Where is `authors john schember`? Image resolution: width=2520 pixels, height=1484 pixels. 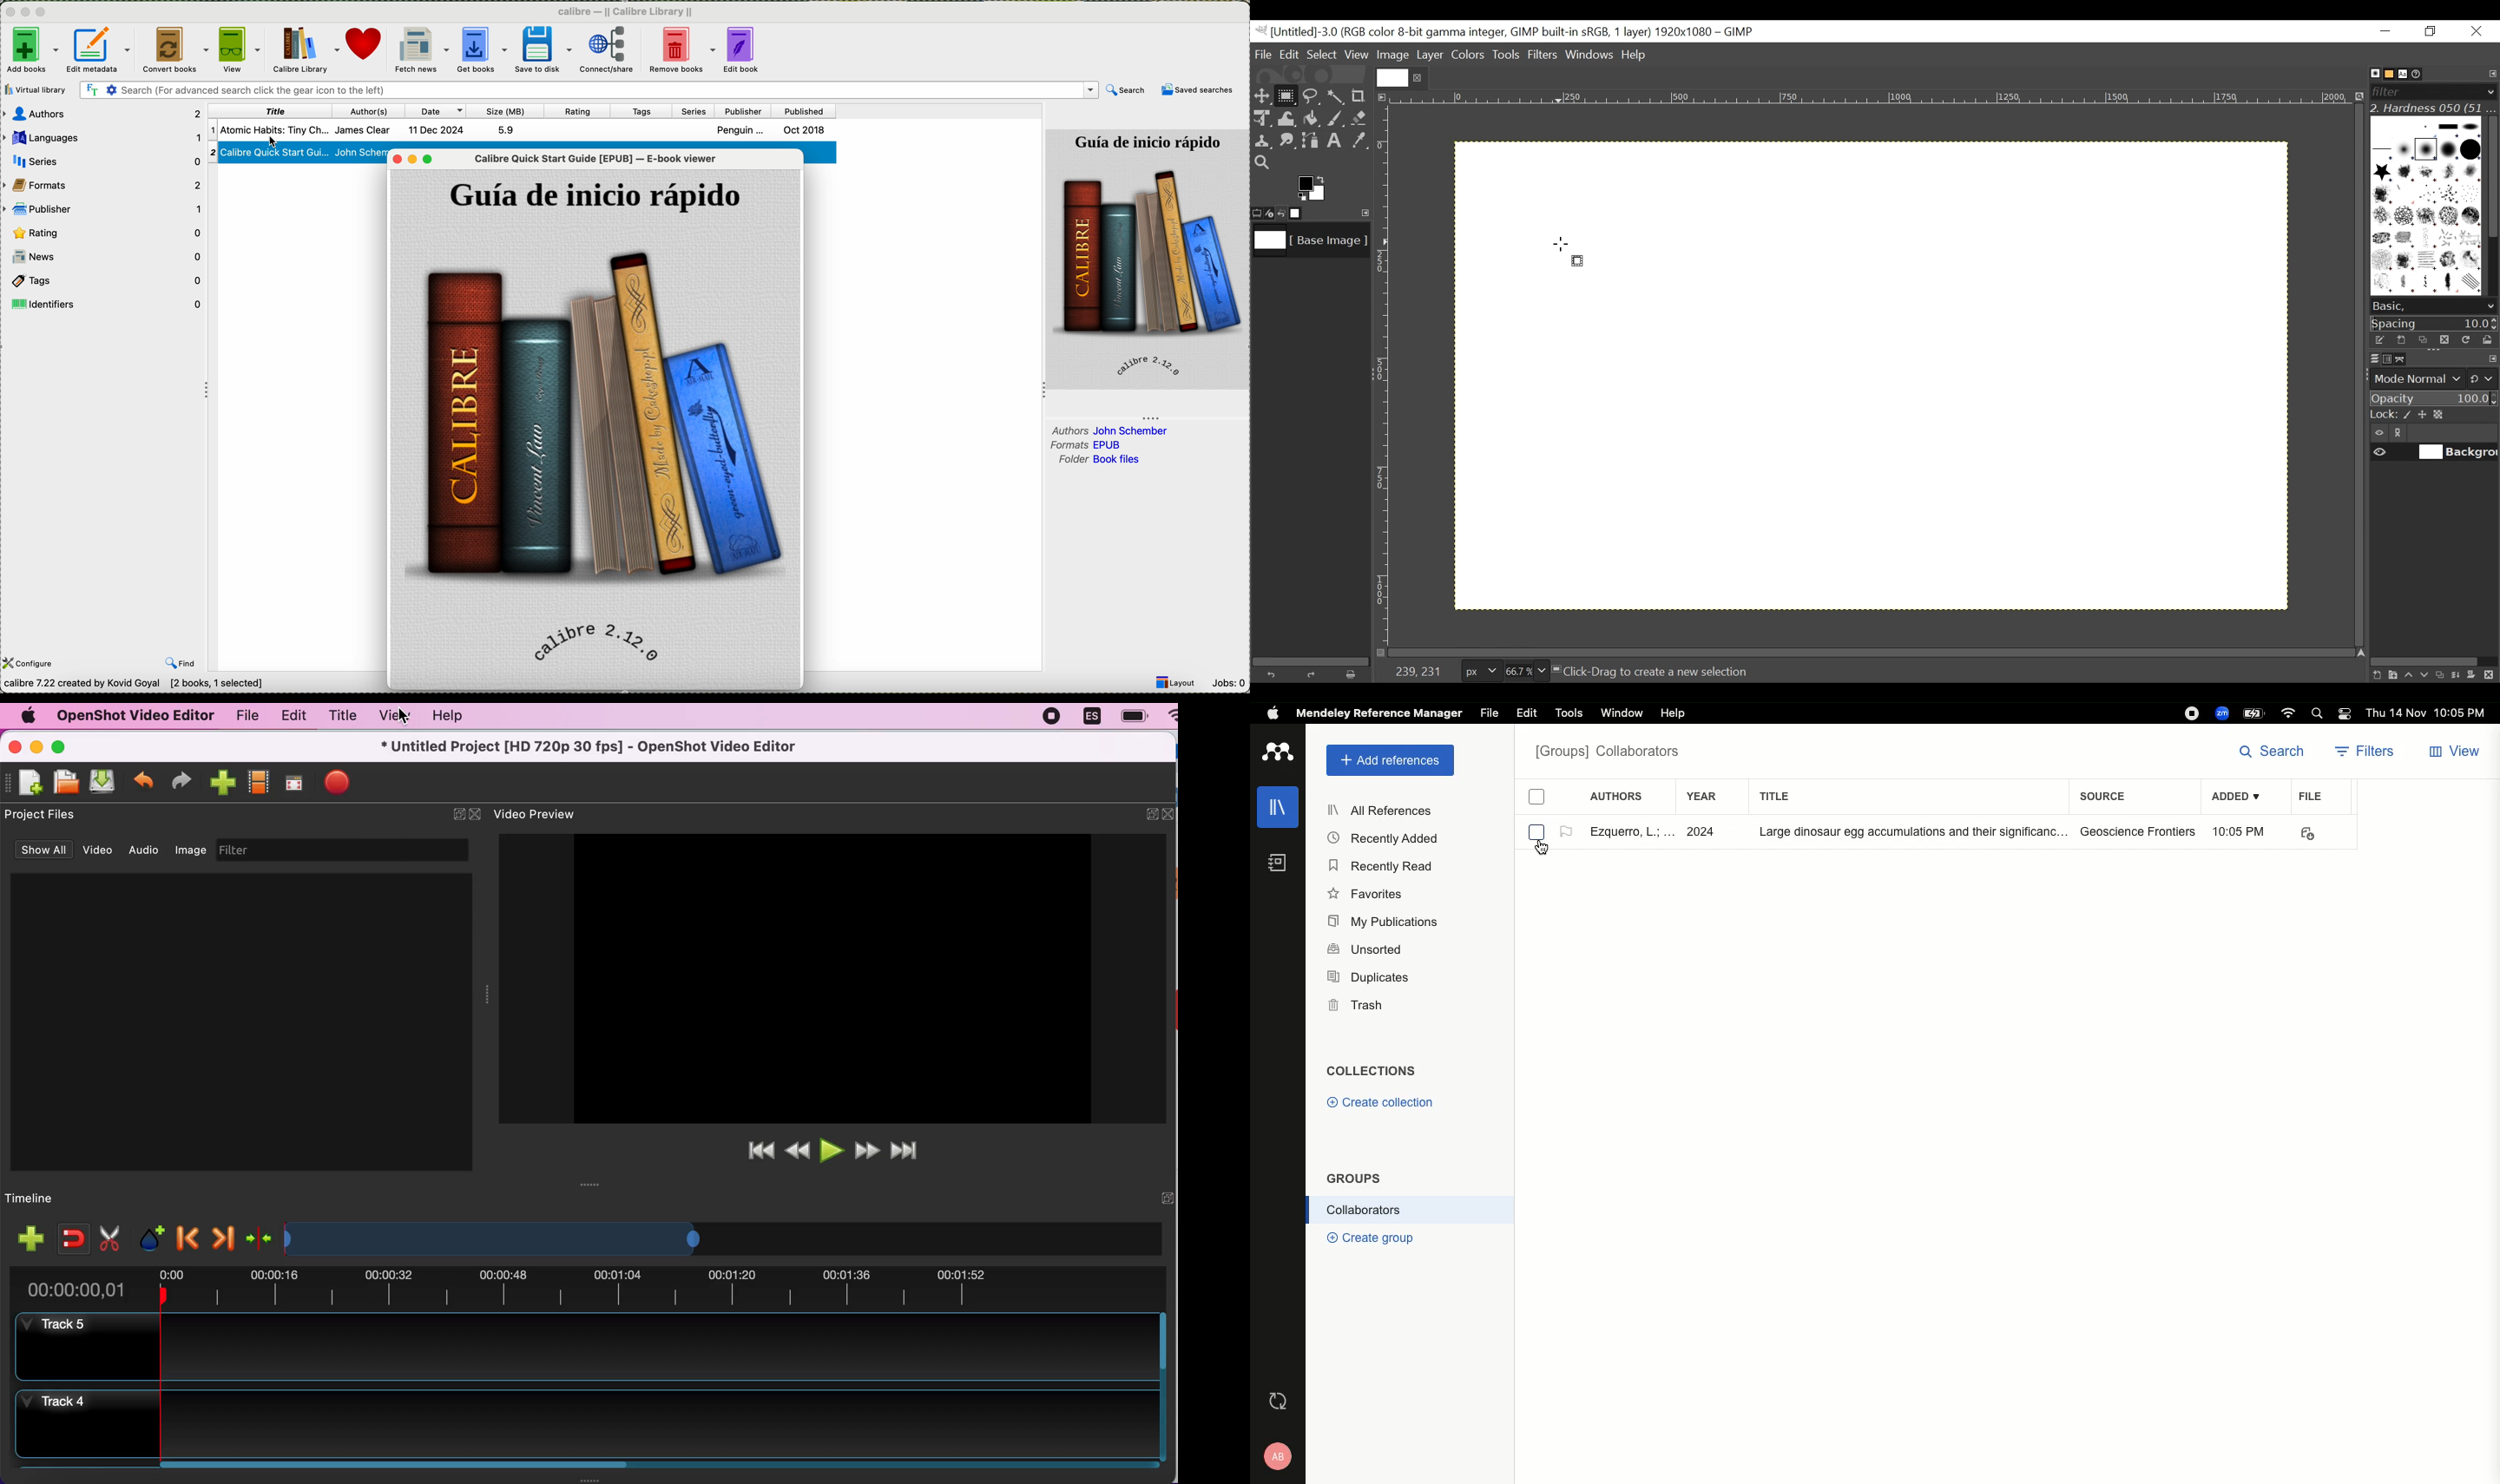
authors john schember is located at coordinates (1109, 431).